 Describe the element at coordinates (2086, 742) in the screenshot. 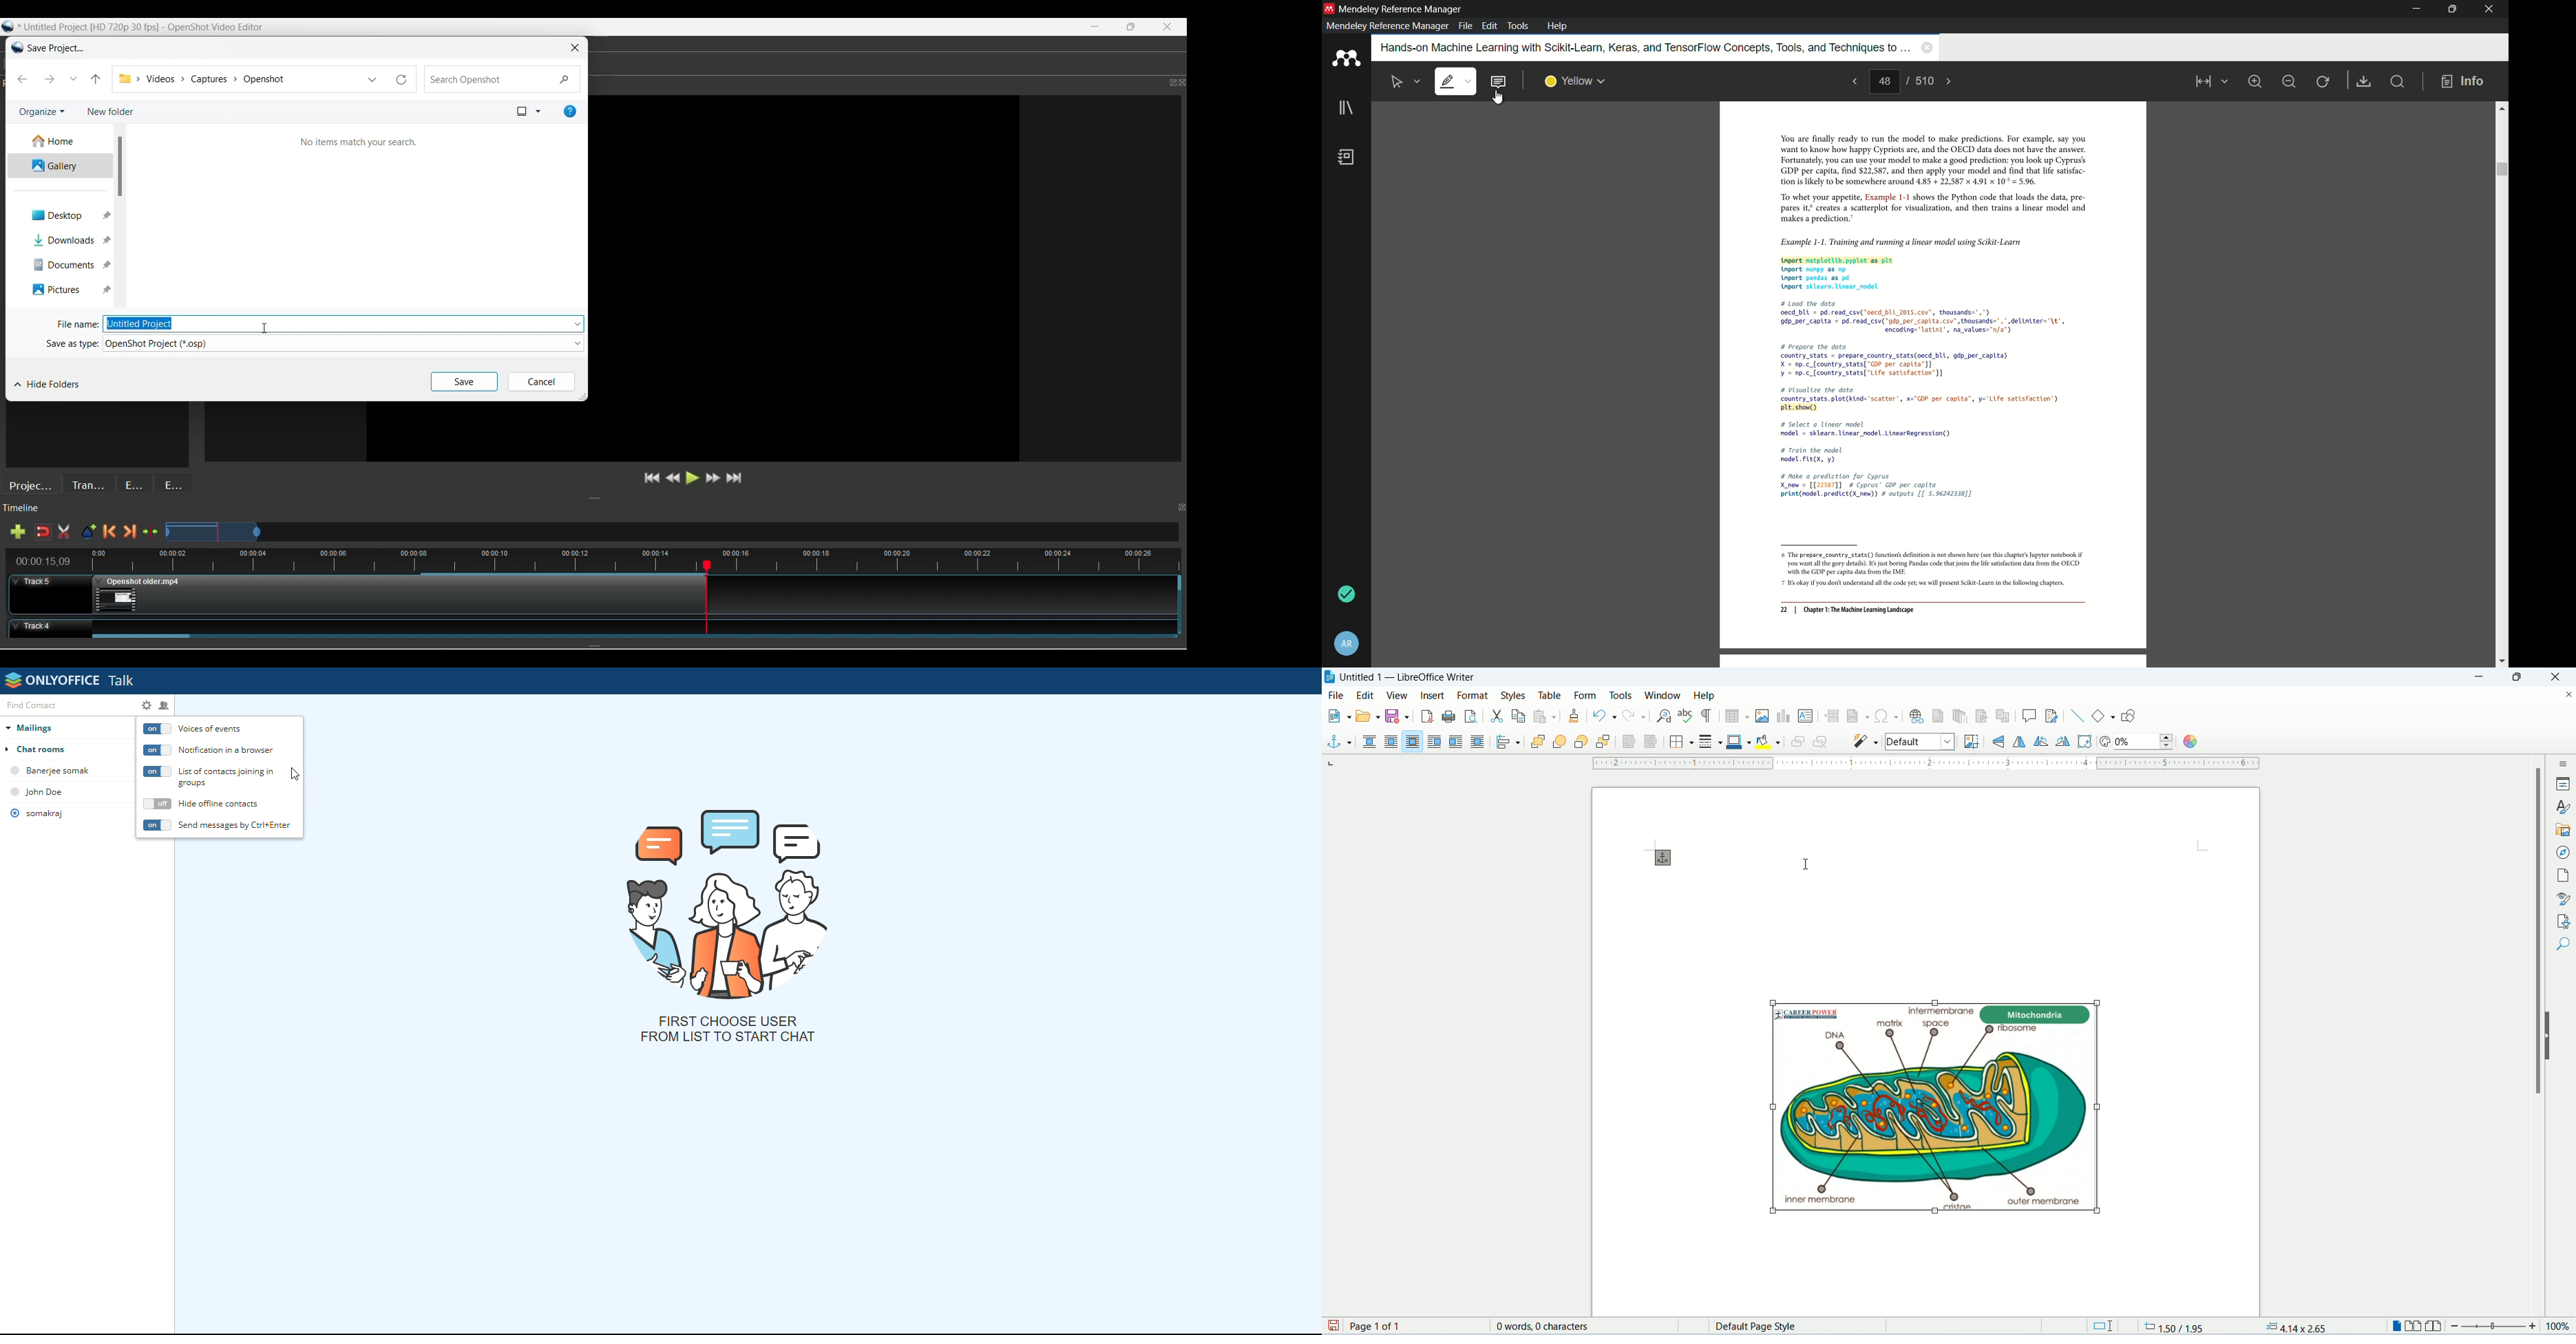

I see `rotate` at that location.